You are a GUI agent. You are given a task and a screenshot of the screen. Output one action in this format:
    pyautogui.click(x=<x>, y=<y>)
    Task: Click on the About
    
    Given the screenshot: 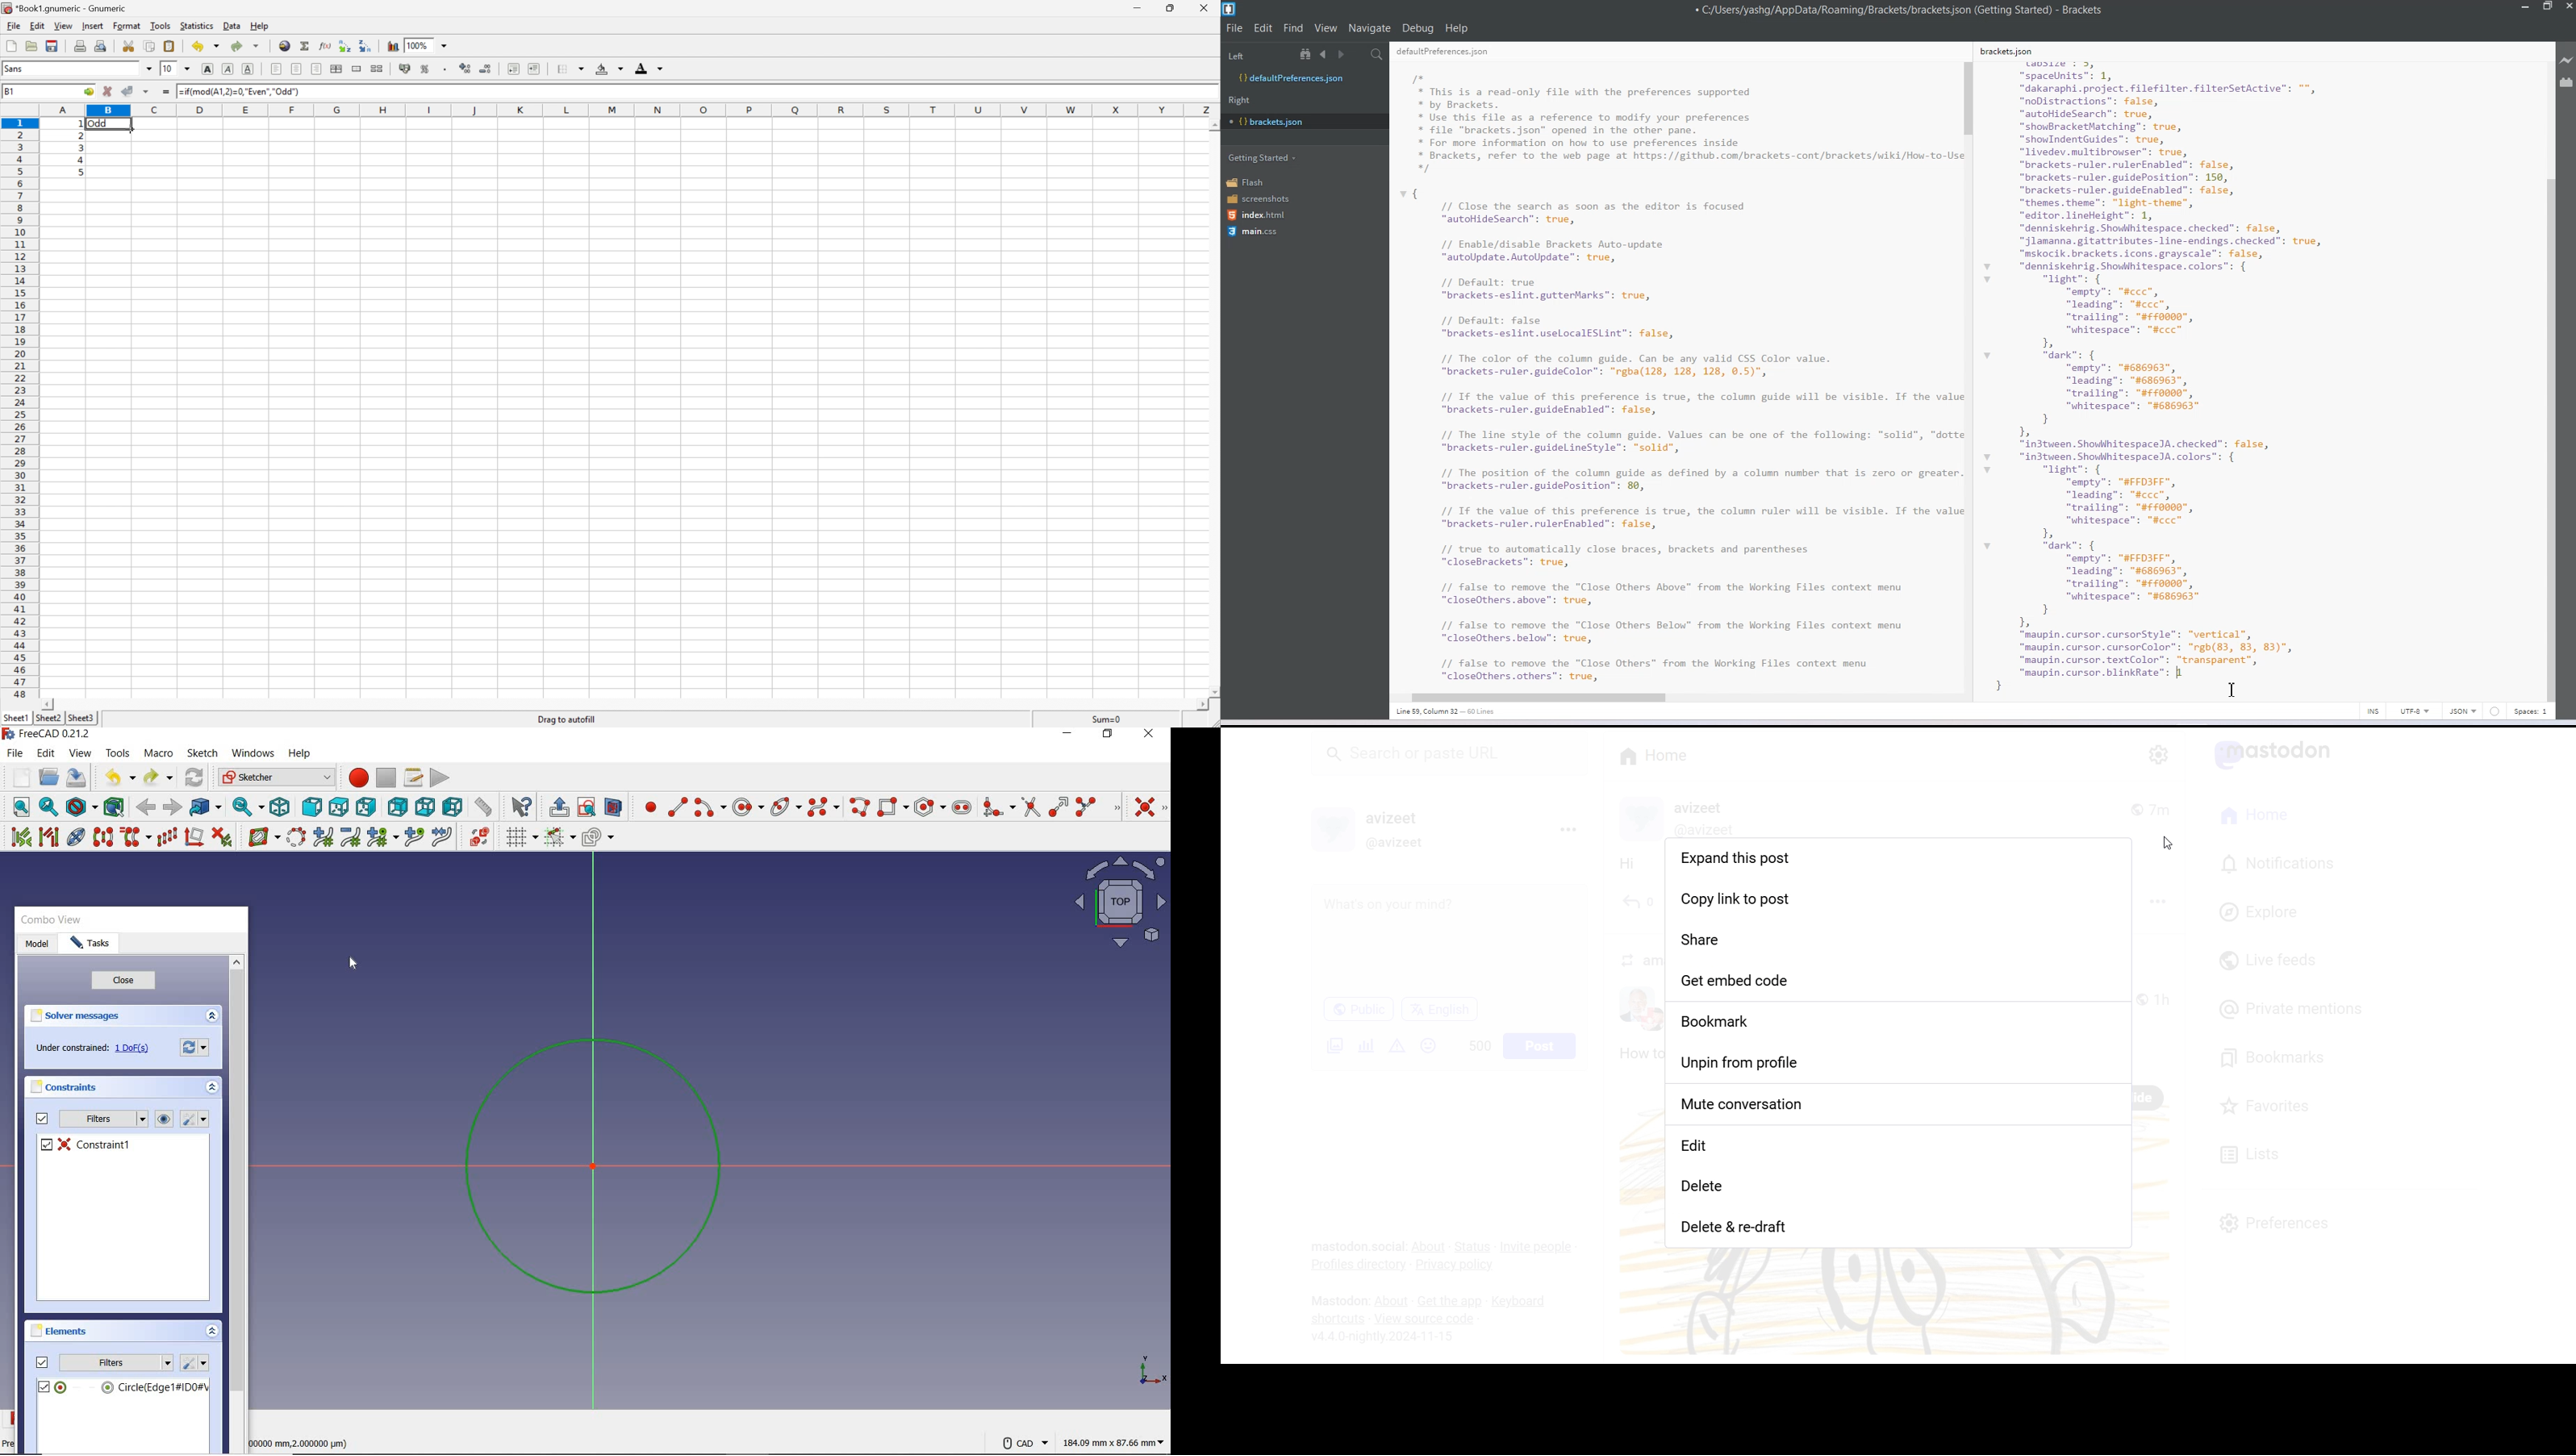 What is the action you would take?
    pyautogui.click(x=1430, y=1246)
    